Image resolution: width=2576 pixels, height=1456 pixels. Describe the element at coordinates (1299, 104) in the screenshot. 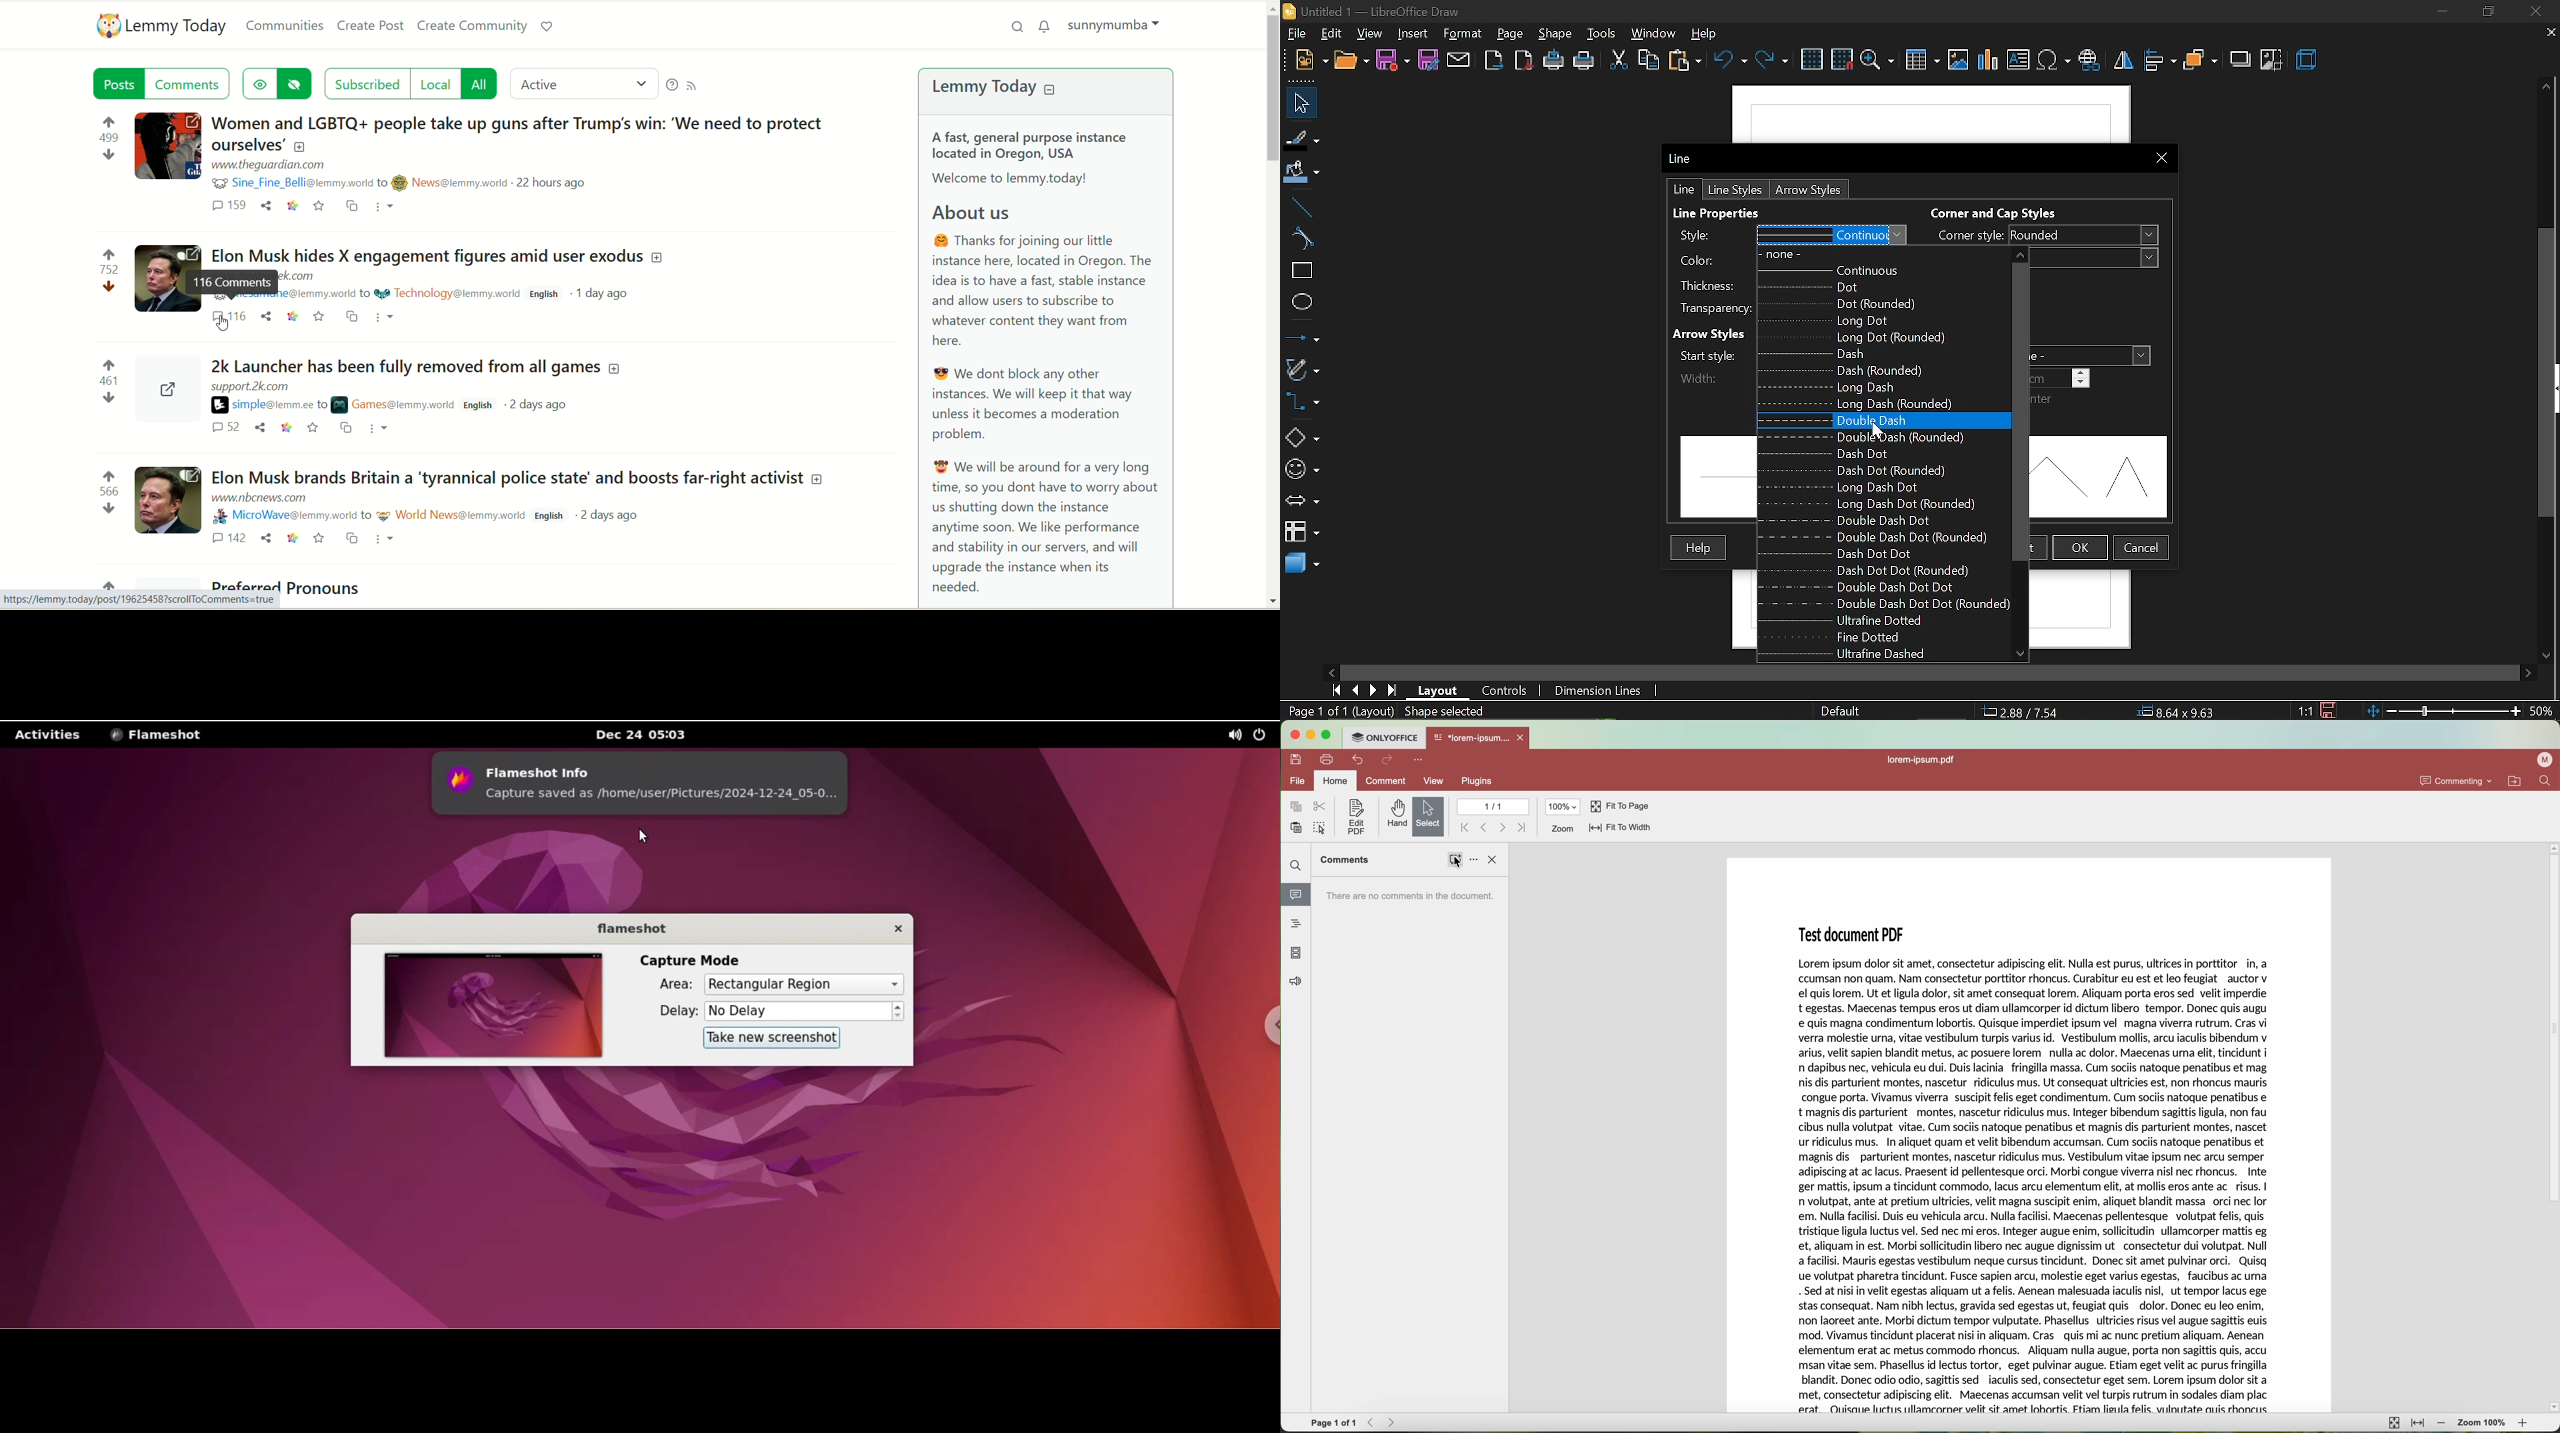

I see `select` at that location.